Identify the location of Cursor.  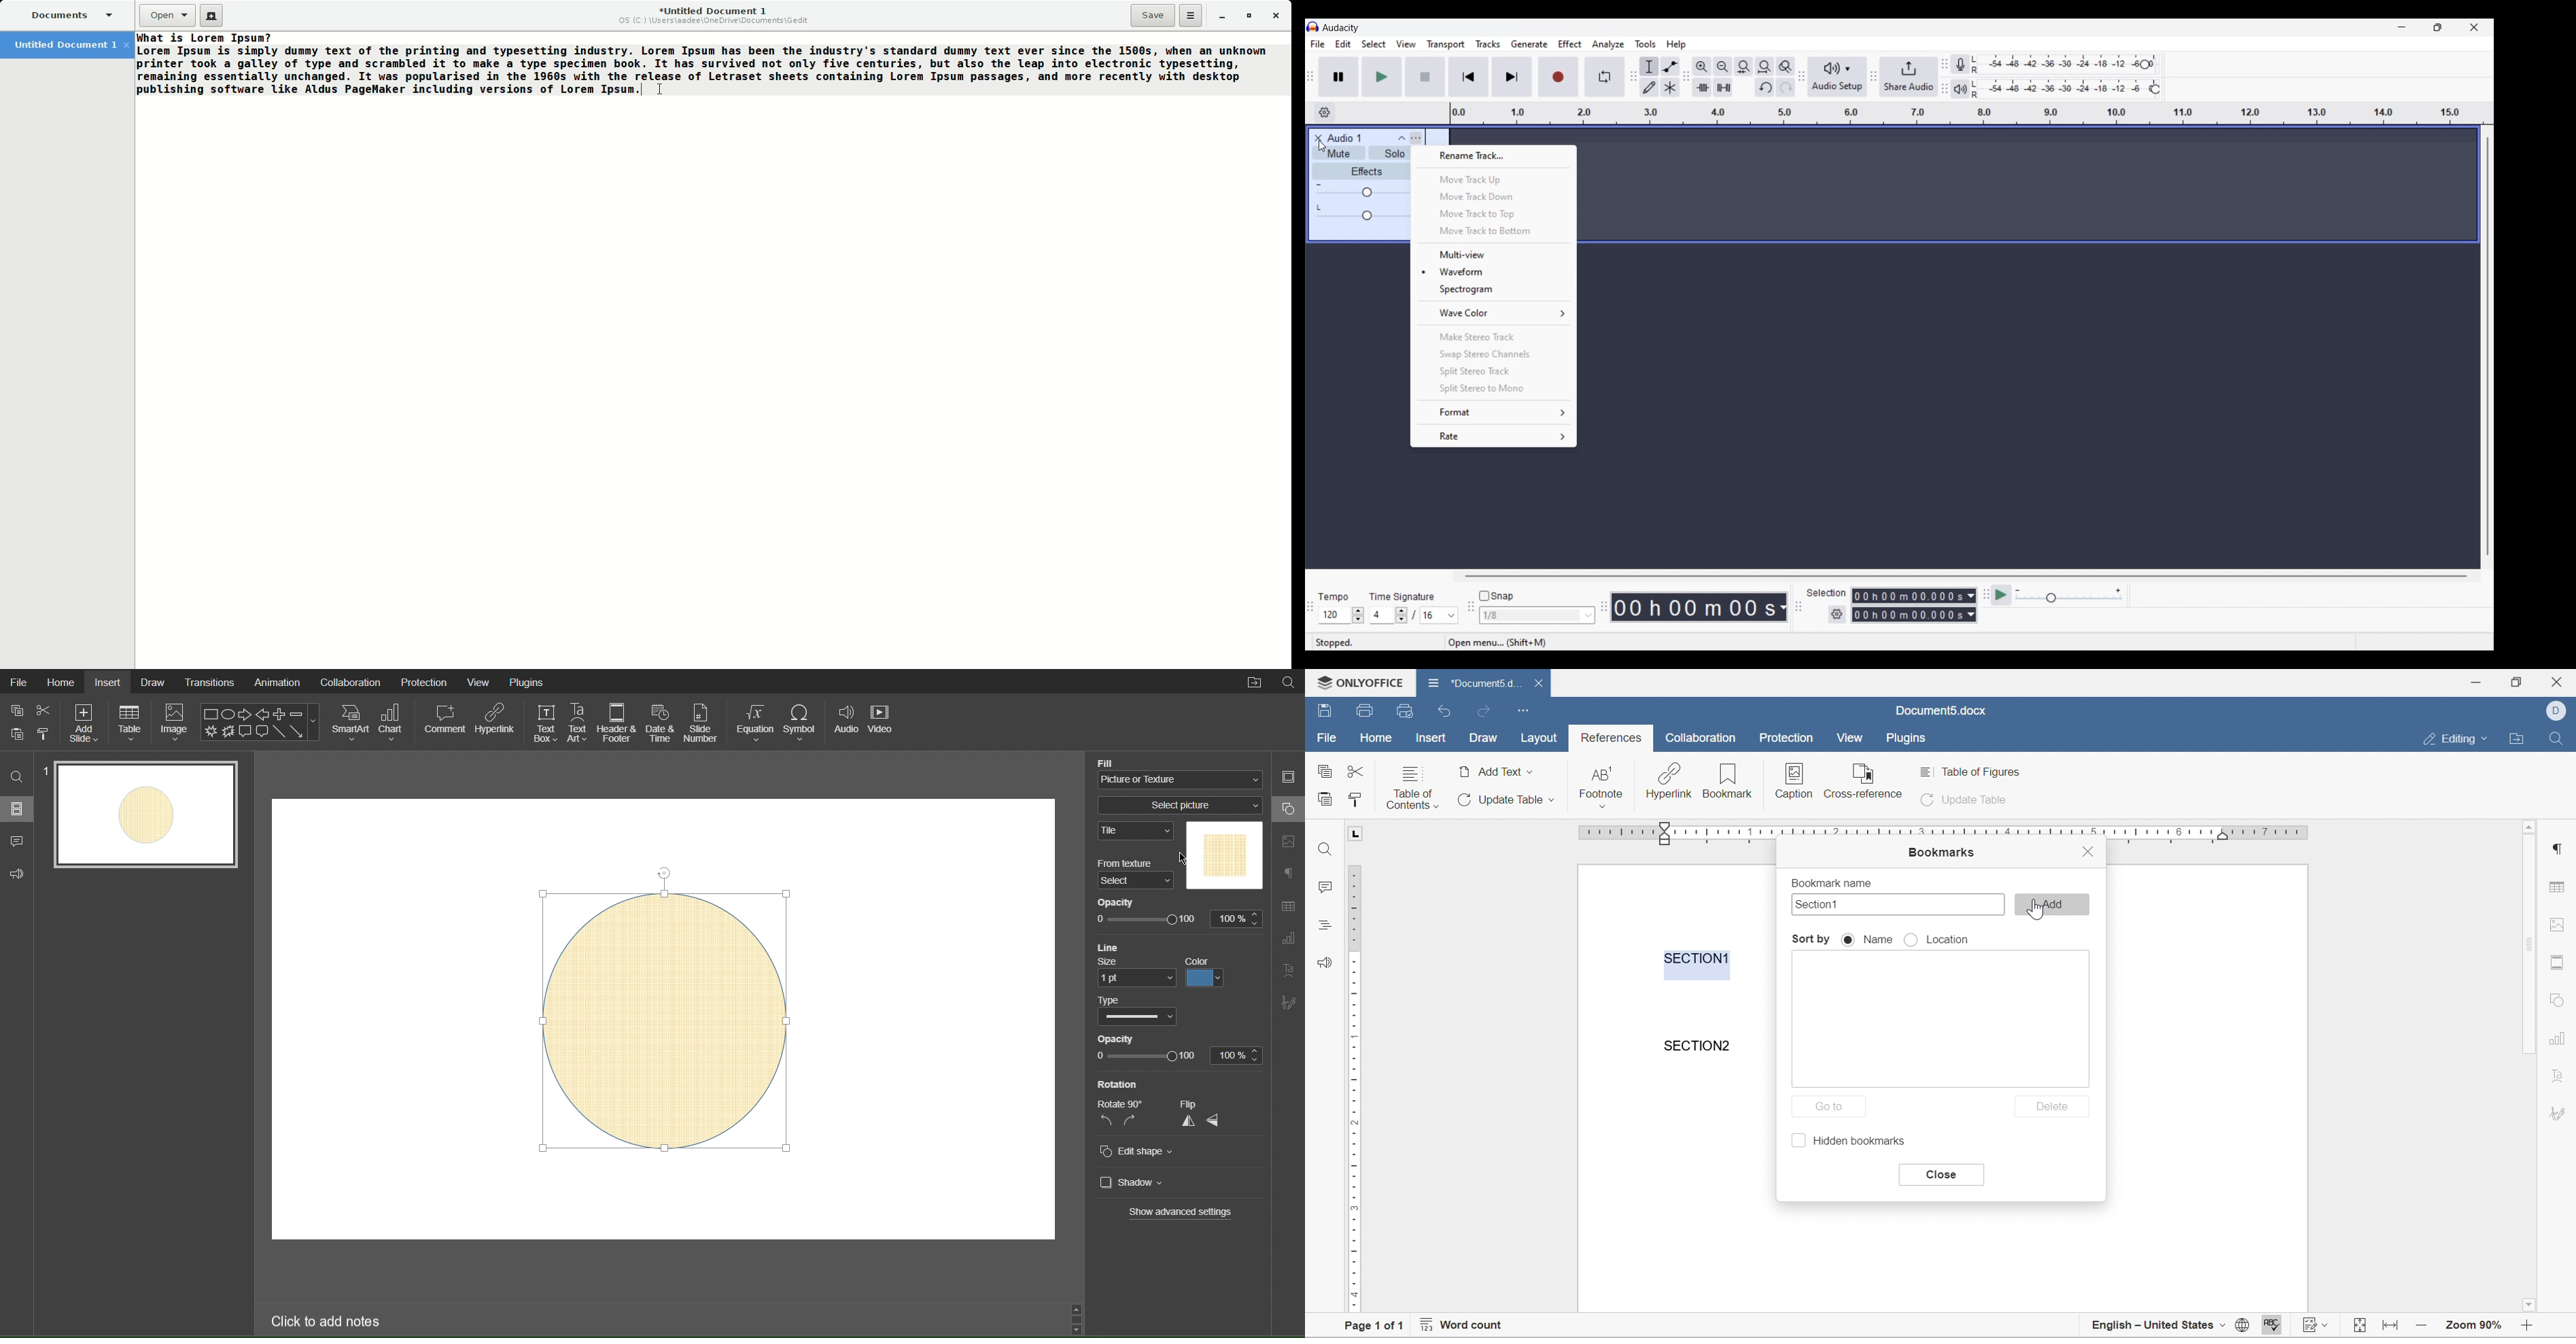
(2039, 908).